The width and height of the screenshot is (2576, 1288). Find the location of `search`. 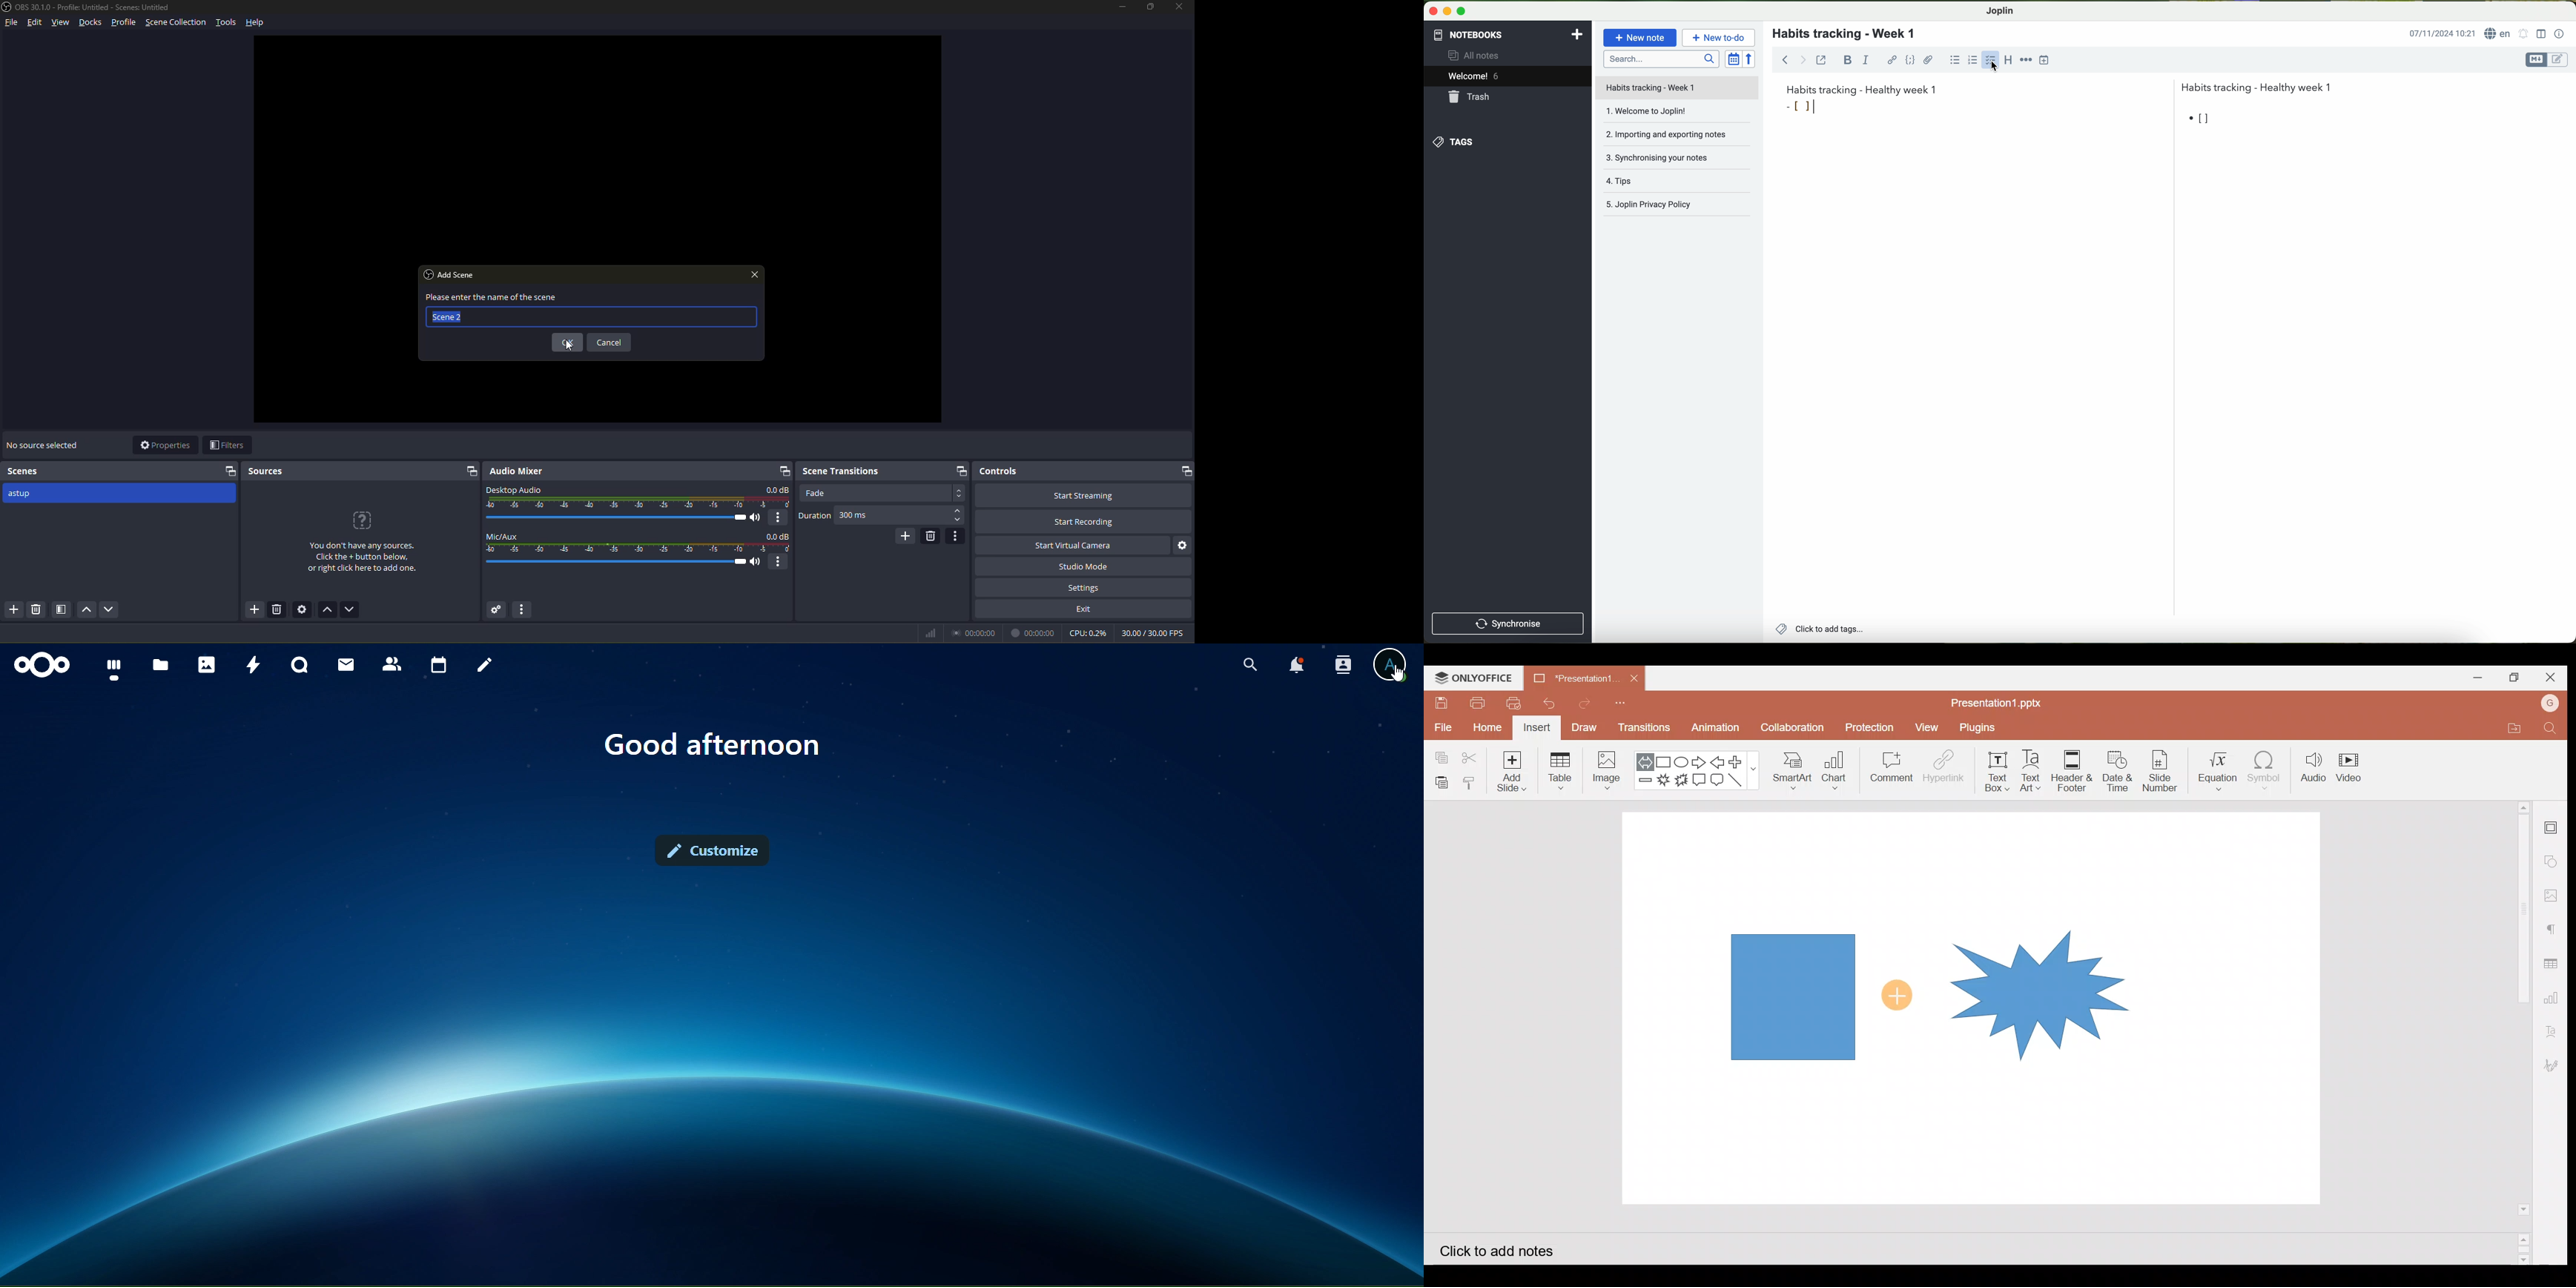

search is located at coordinates (1245, 664).